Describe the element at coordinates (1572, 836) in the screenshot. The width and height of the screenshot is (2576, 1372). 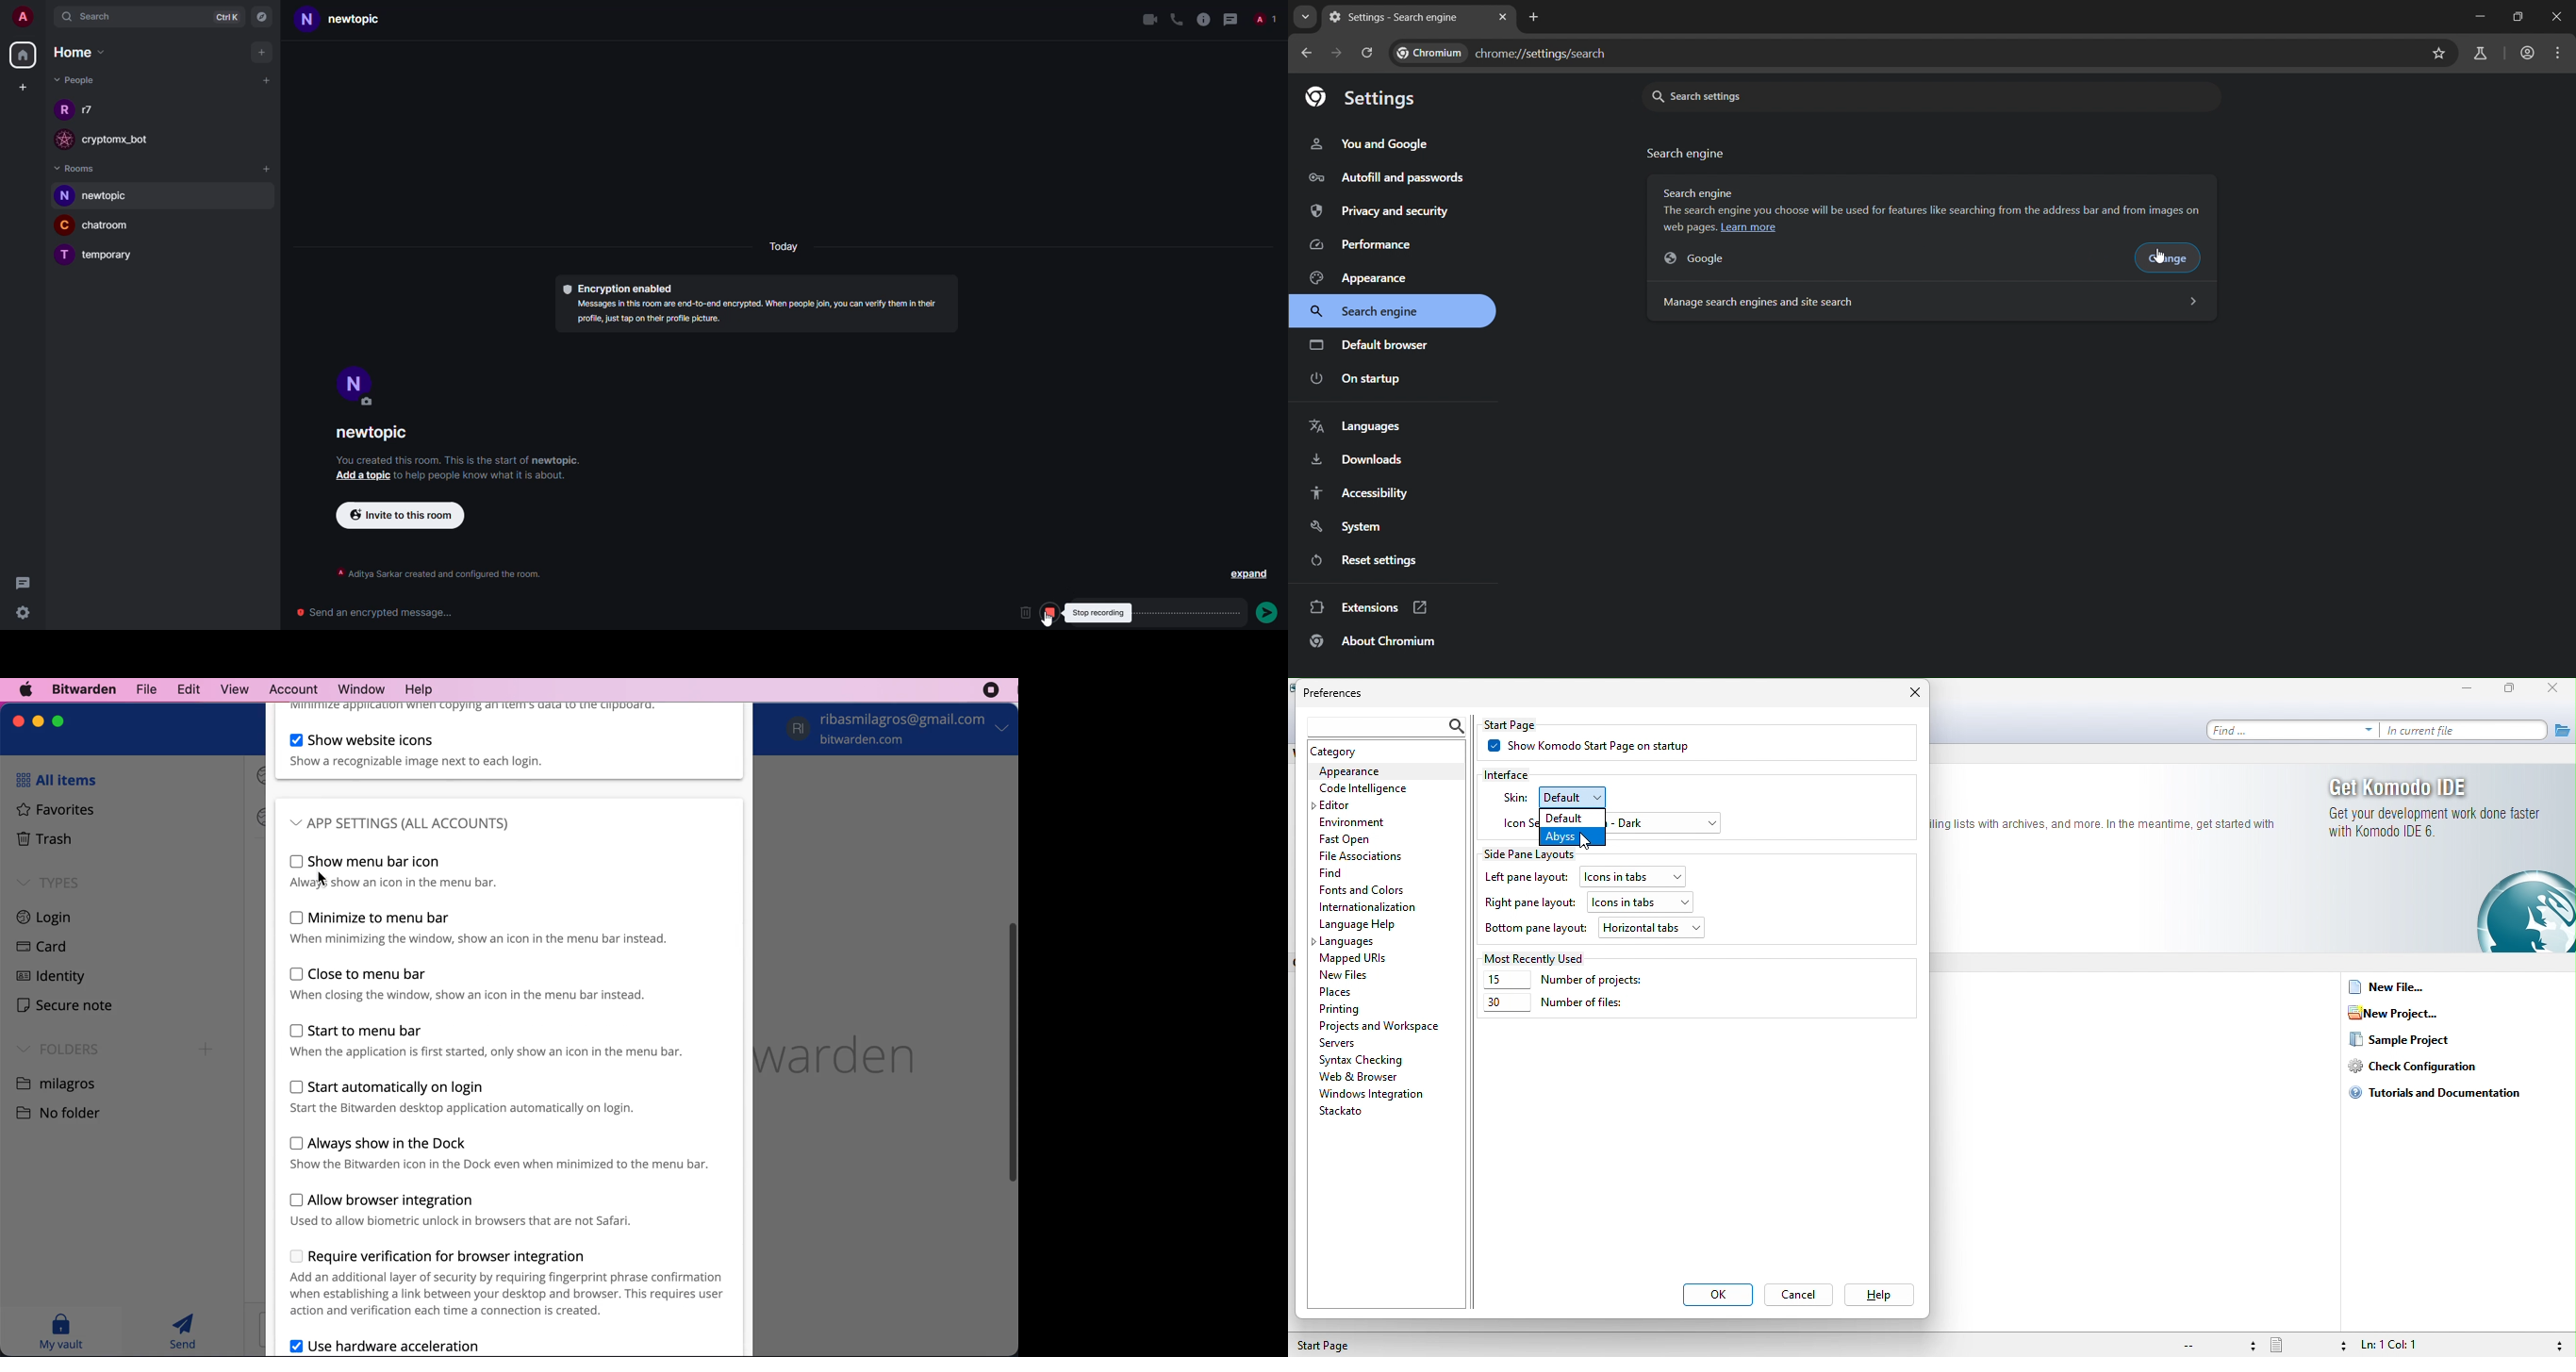
I see `abyss` at that location.